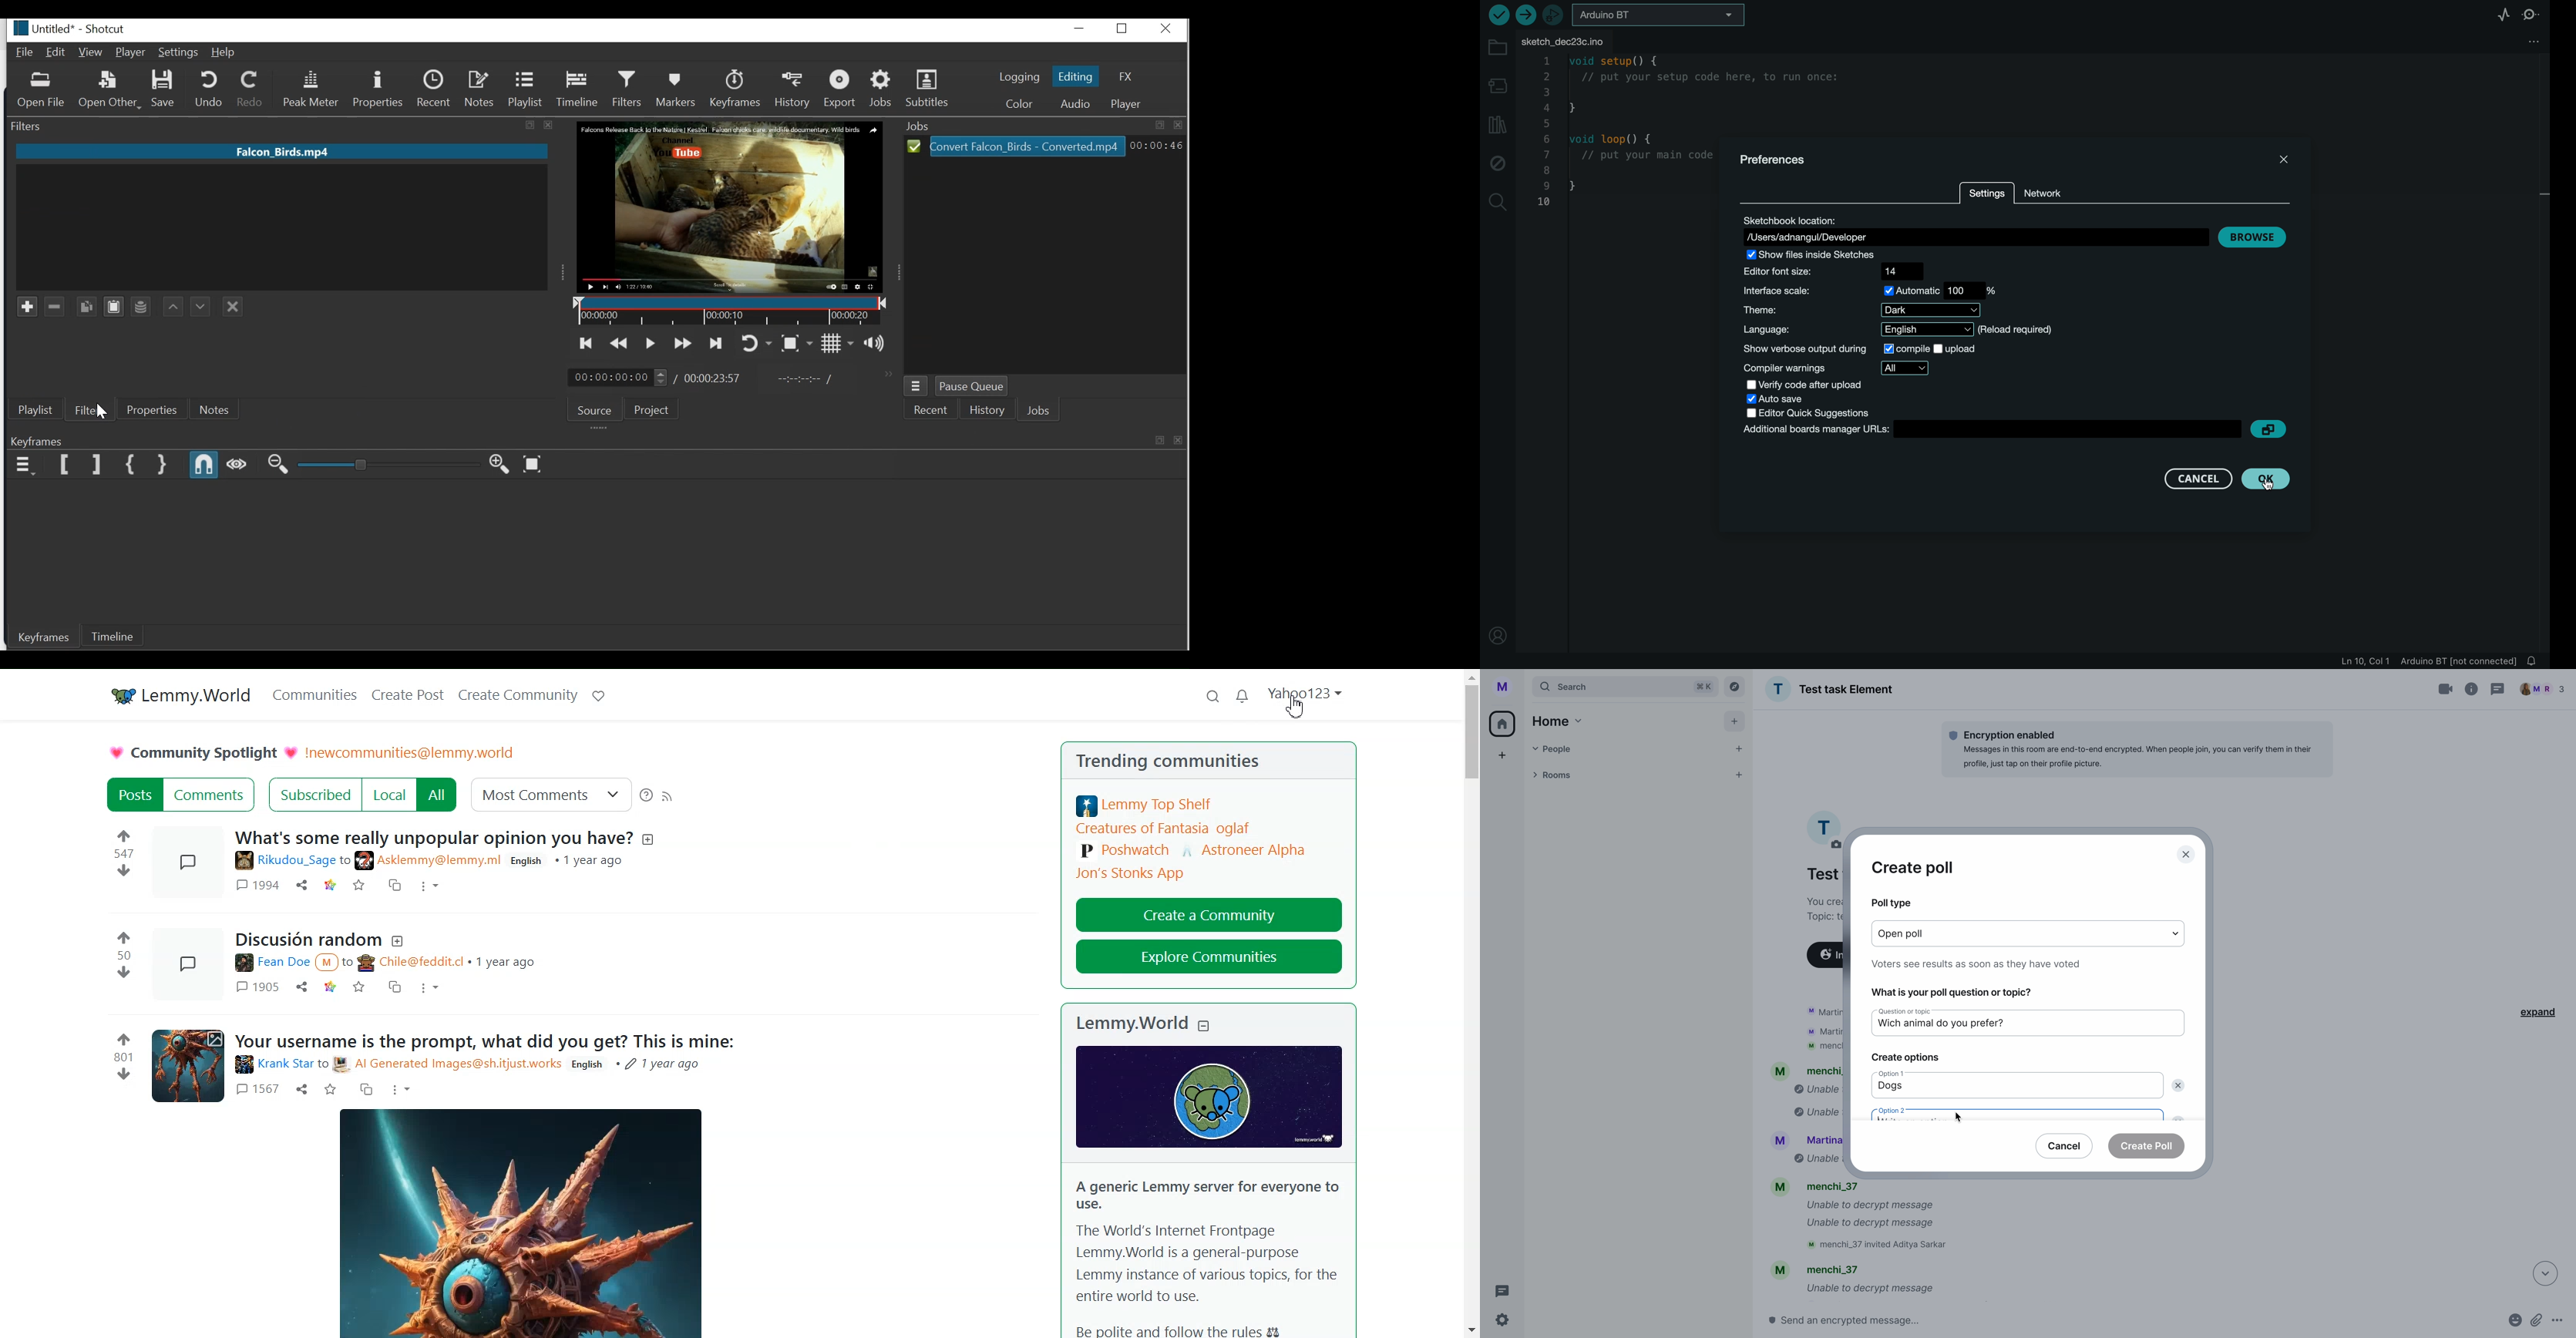  Describe the element at coordinates (627, 87) in the screenshot. I see `Filters` at that location.